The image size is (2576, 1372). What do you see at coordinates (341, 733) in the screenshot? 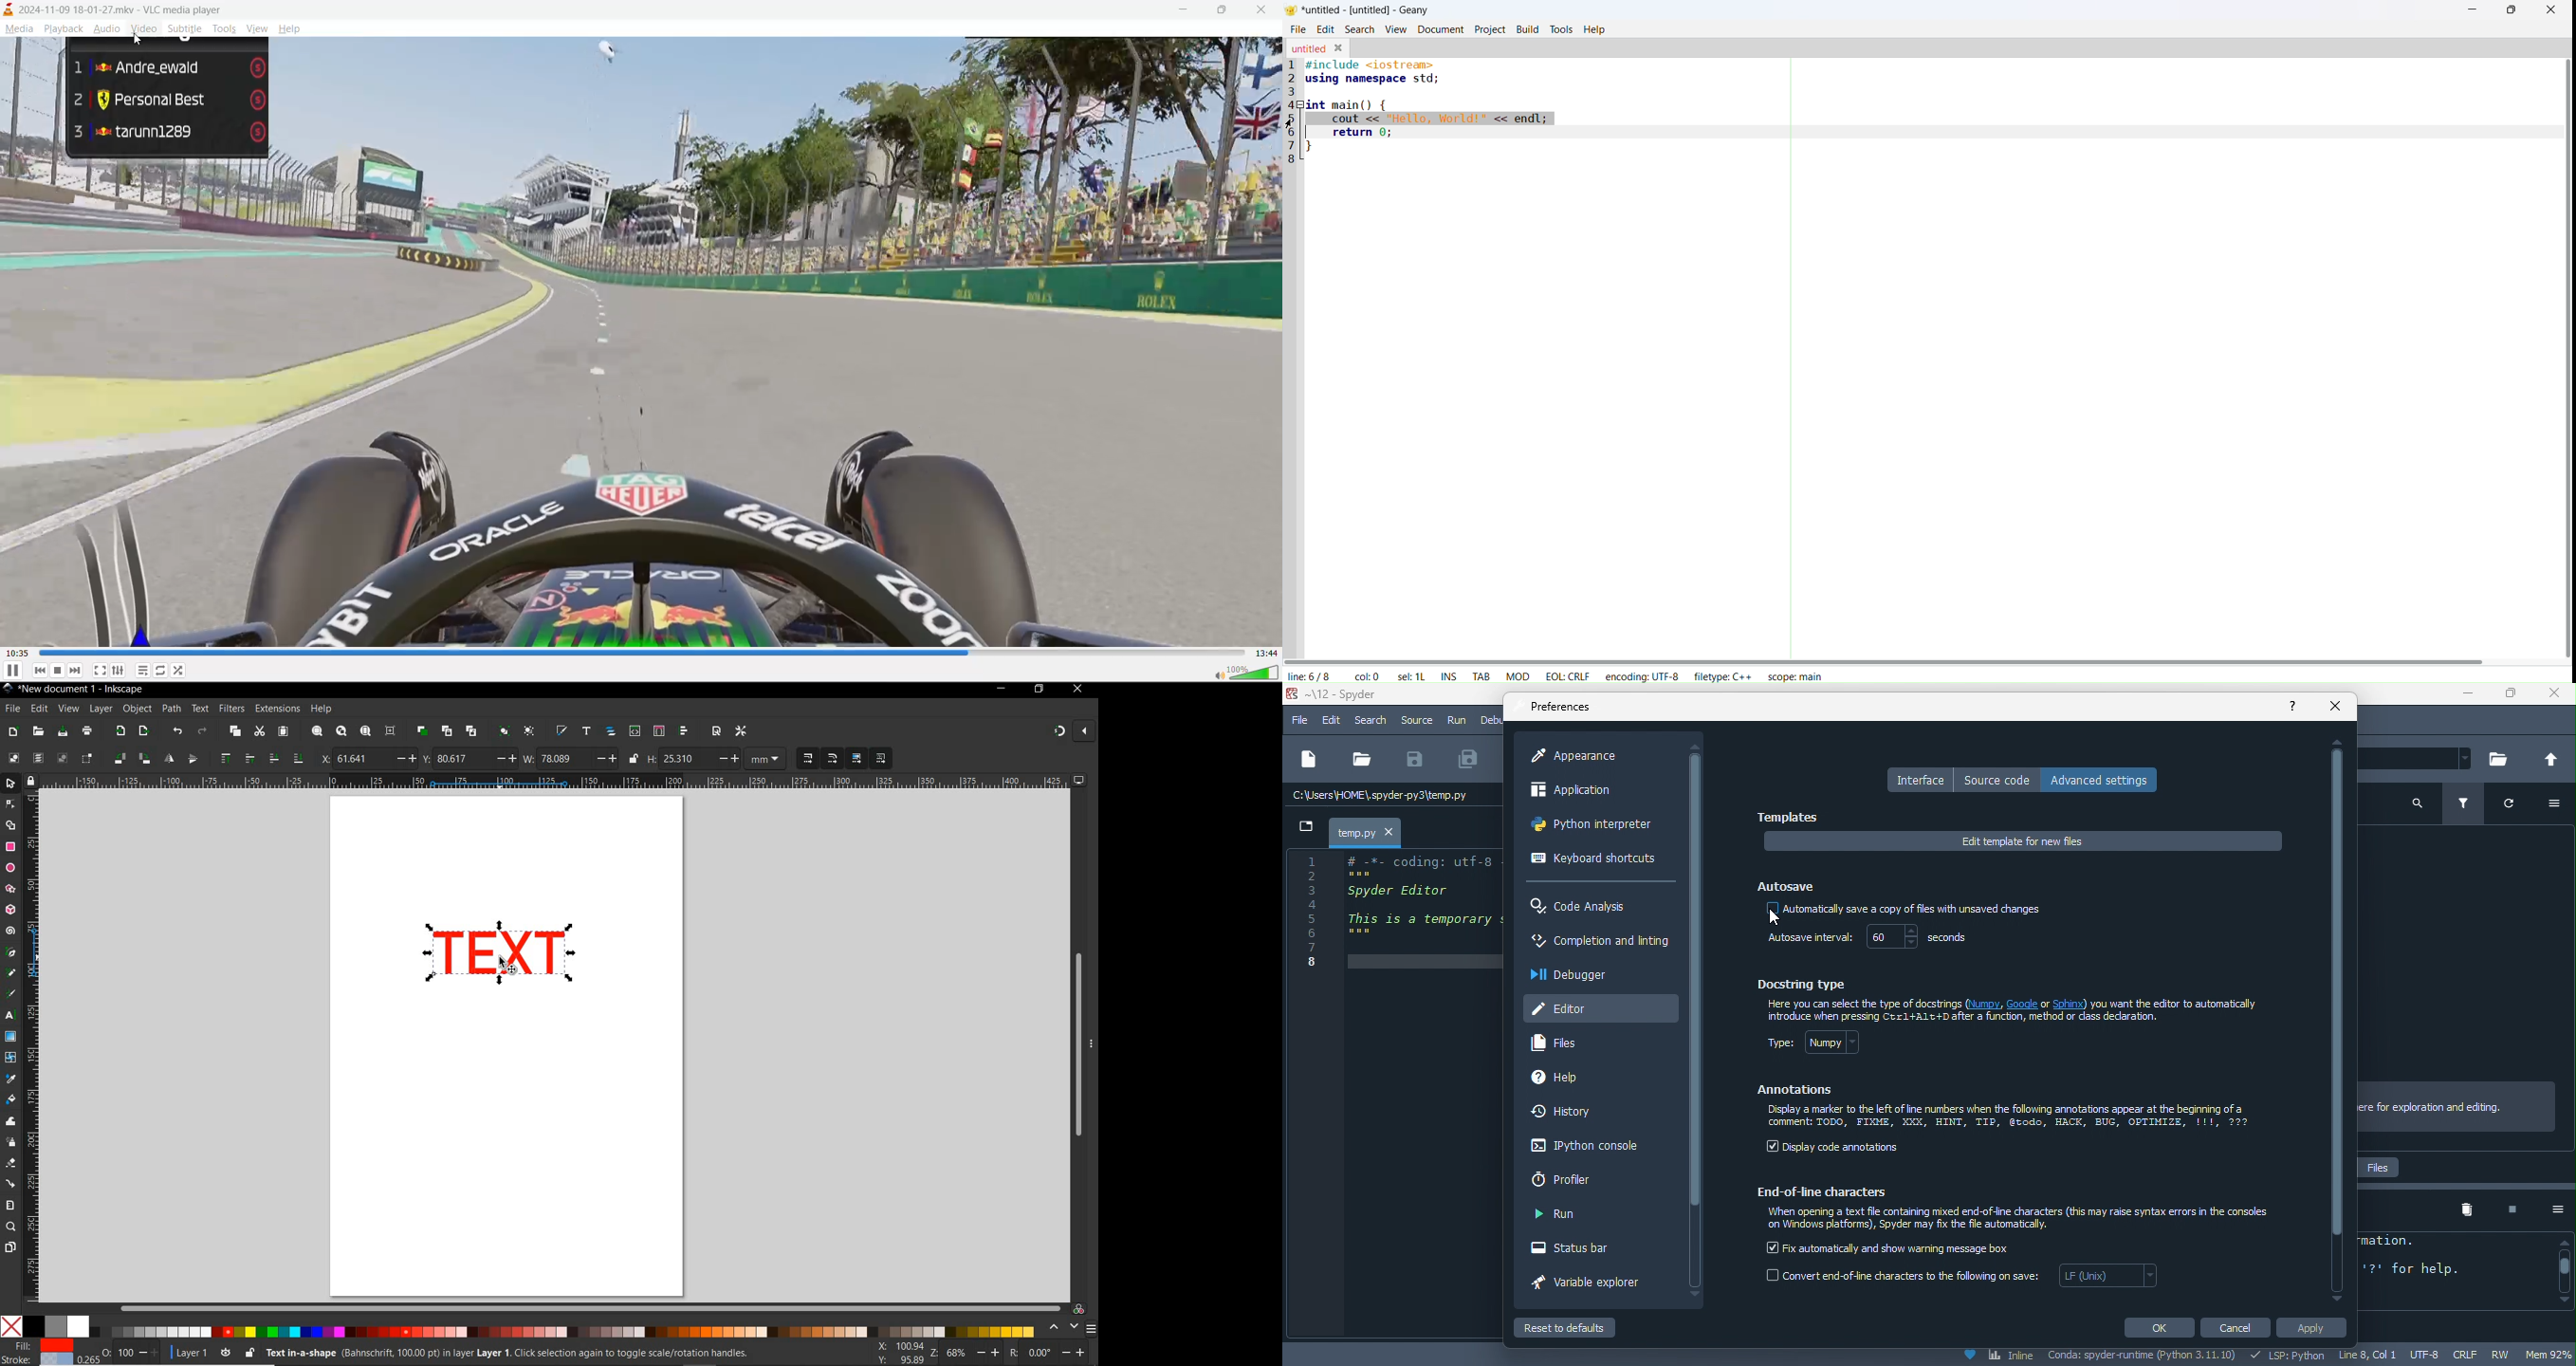
I see `zoom drawing` at bounding box center [341, 733].